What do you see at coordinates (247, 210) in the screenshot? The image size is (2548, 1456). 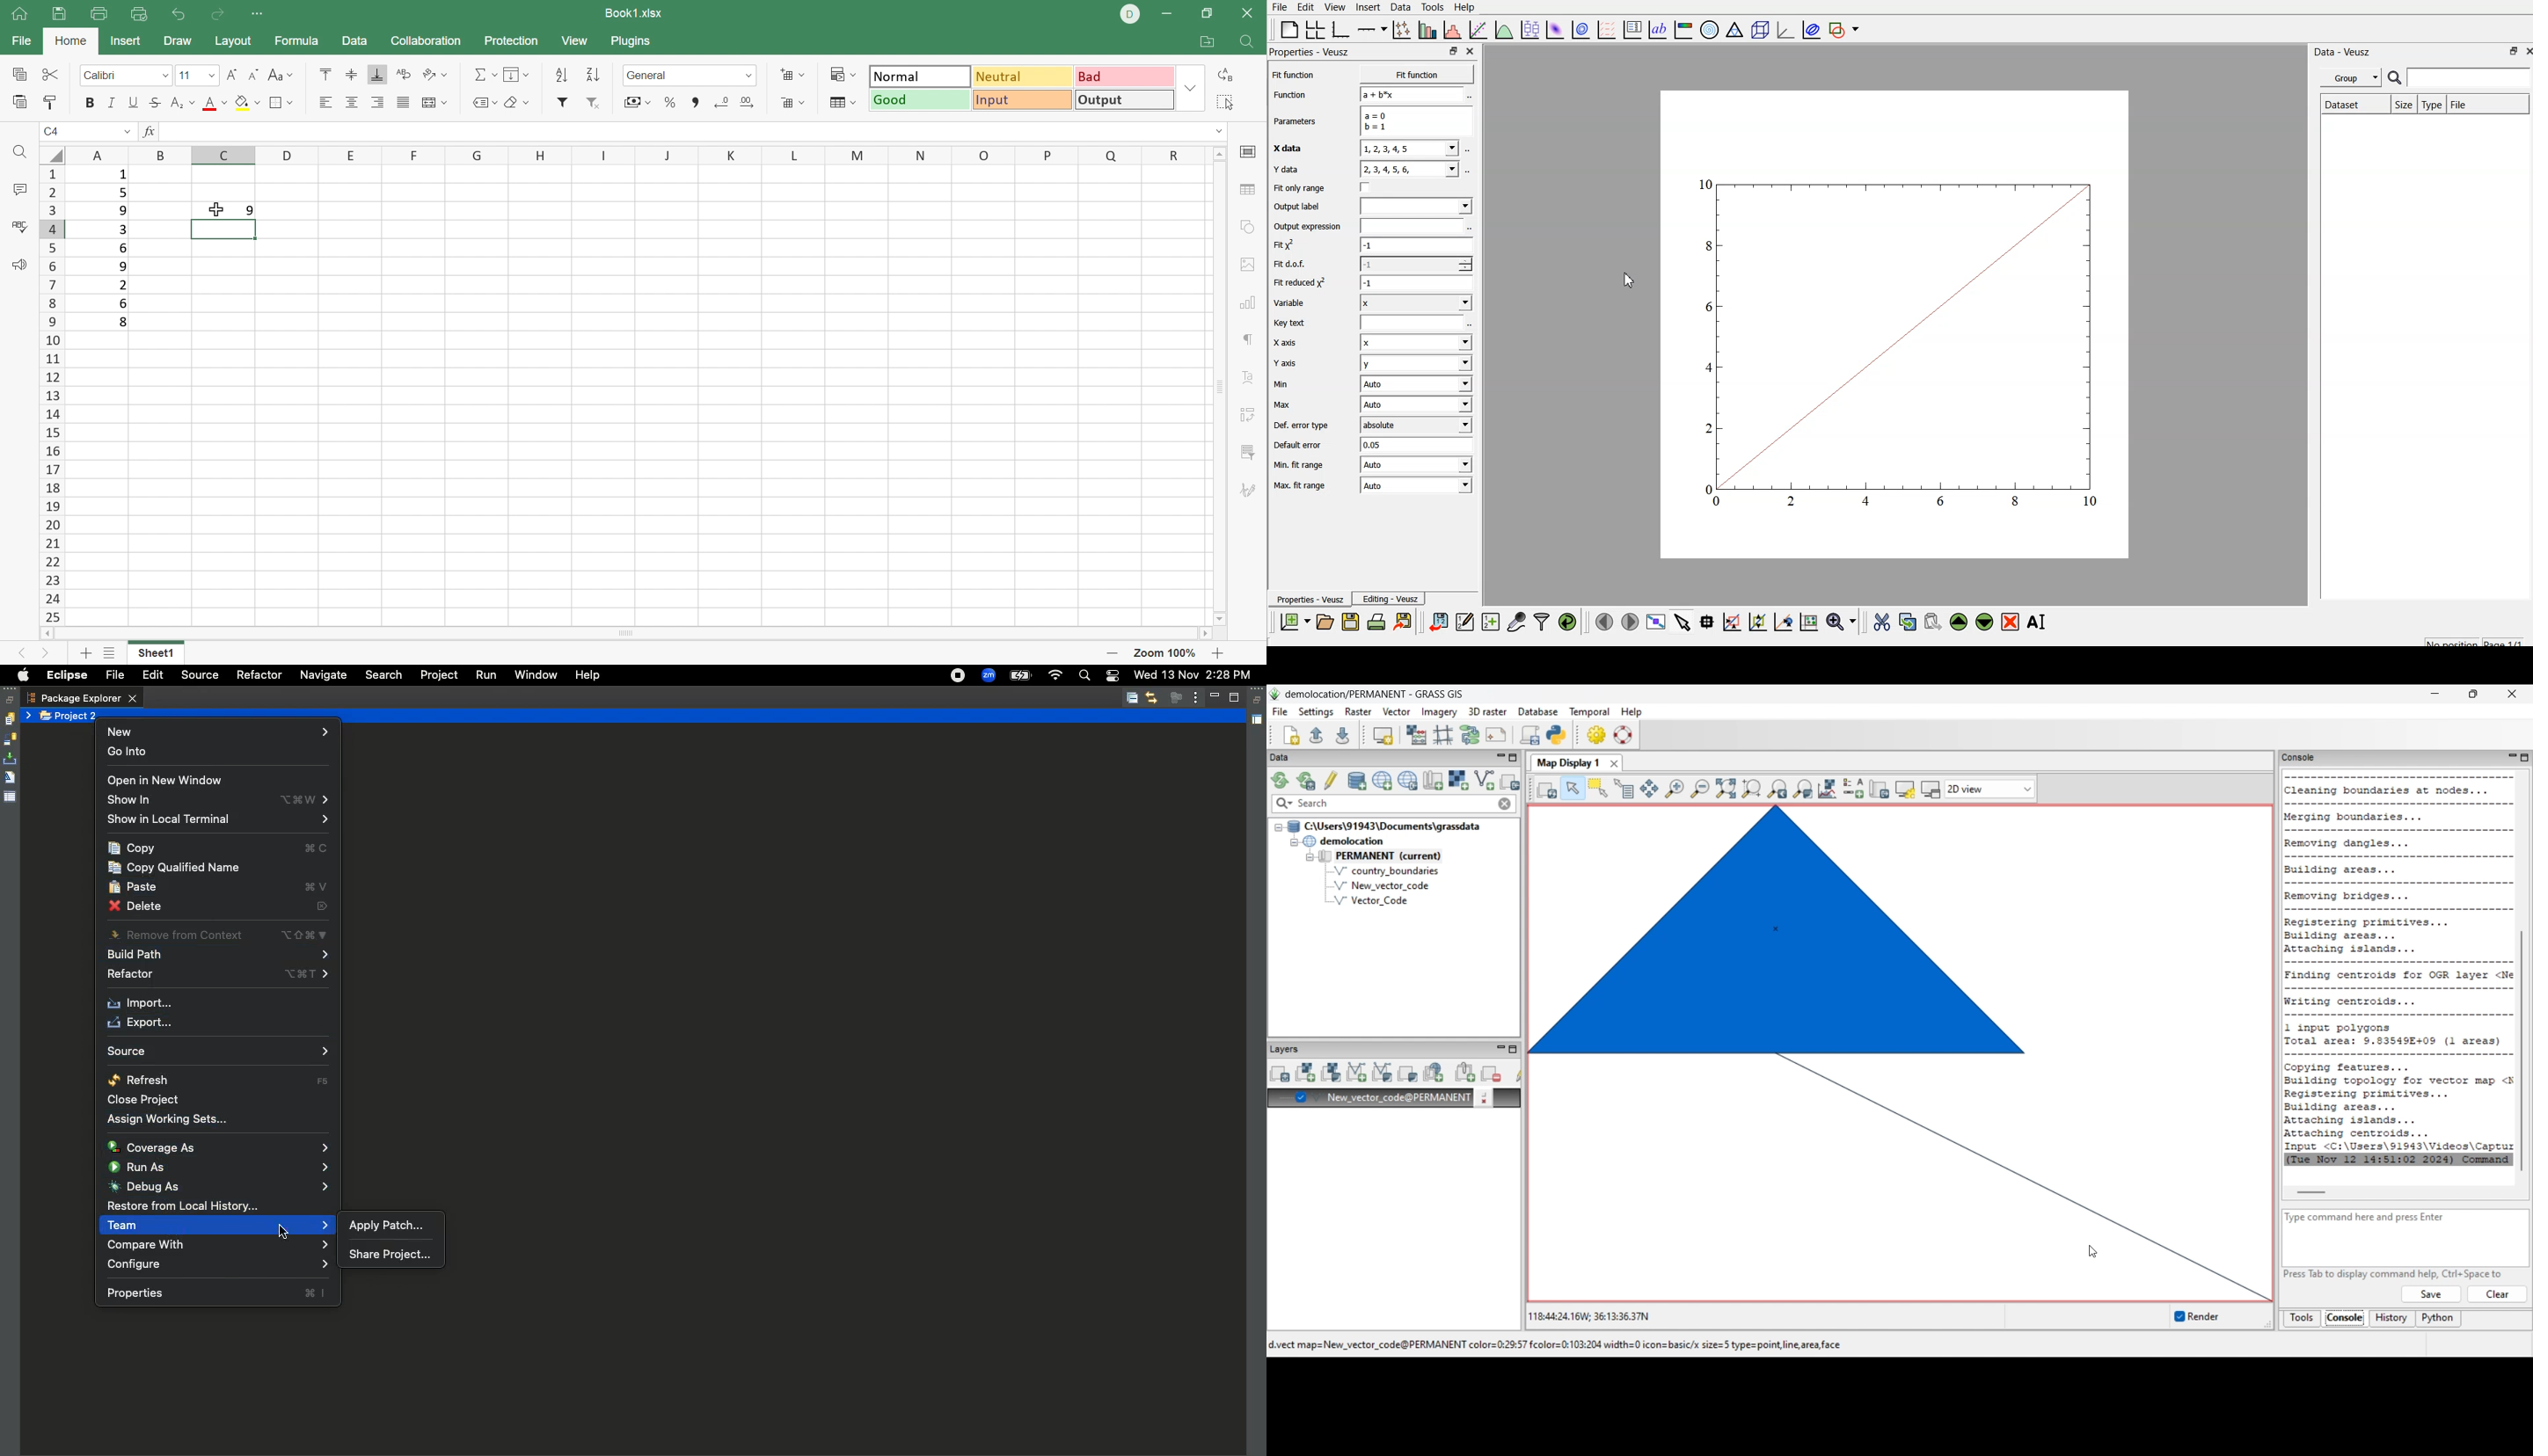 I see `9` at bounding box center [247, 210].